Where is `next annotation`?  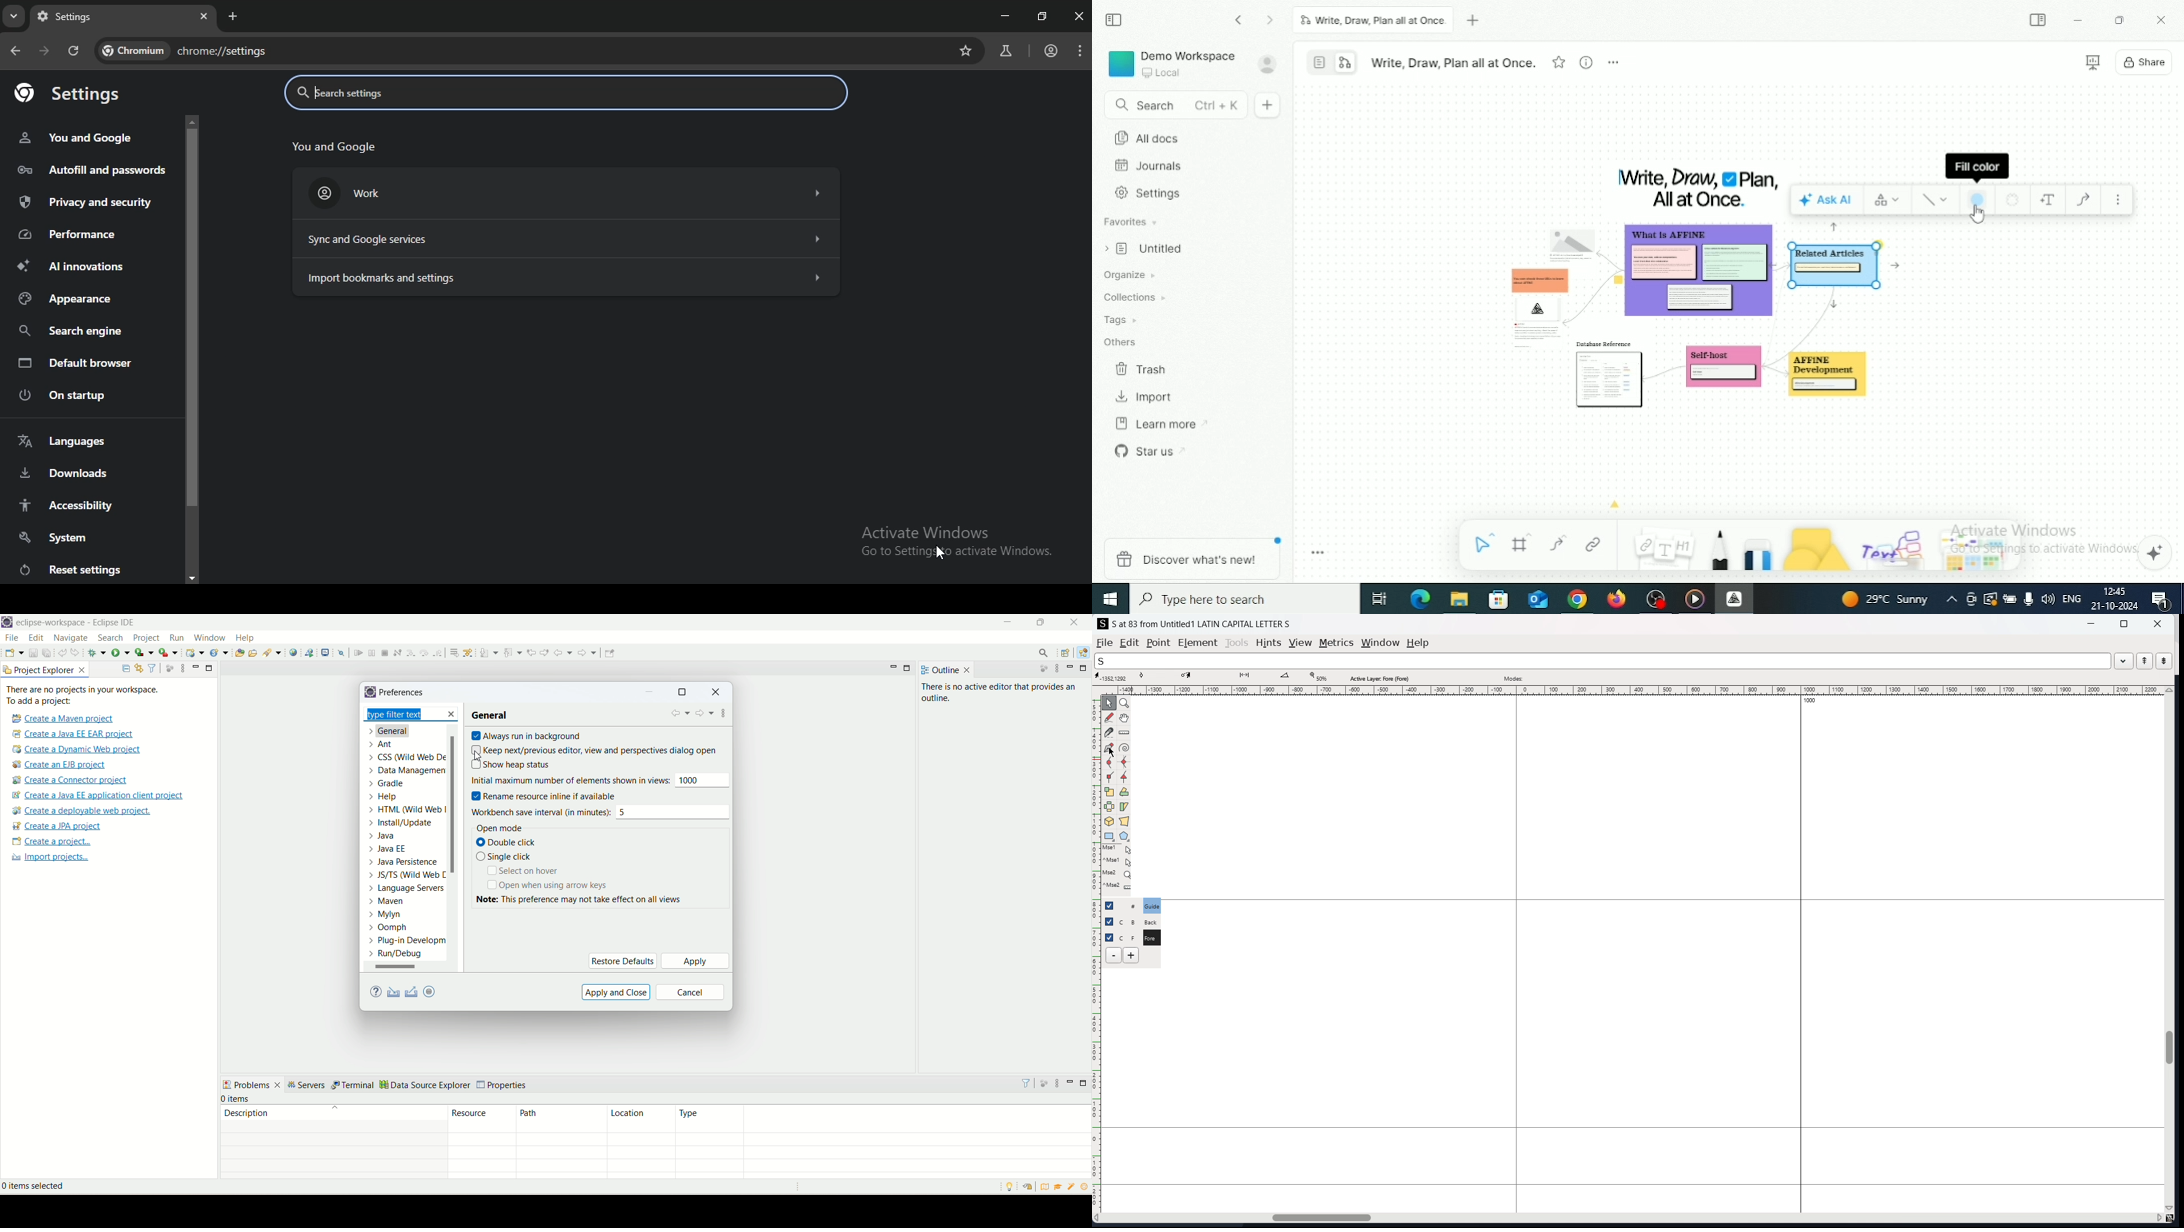
next annotation is located at coordinates (489, 653).